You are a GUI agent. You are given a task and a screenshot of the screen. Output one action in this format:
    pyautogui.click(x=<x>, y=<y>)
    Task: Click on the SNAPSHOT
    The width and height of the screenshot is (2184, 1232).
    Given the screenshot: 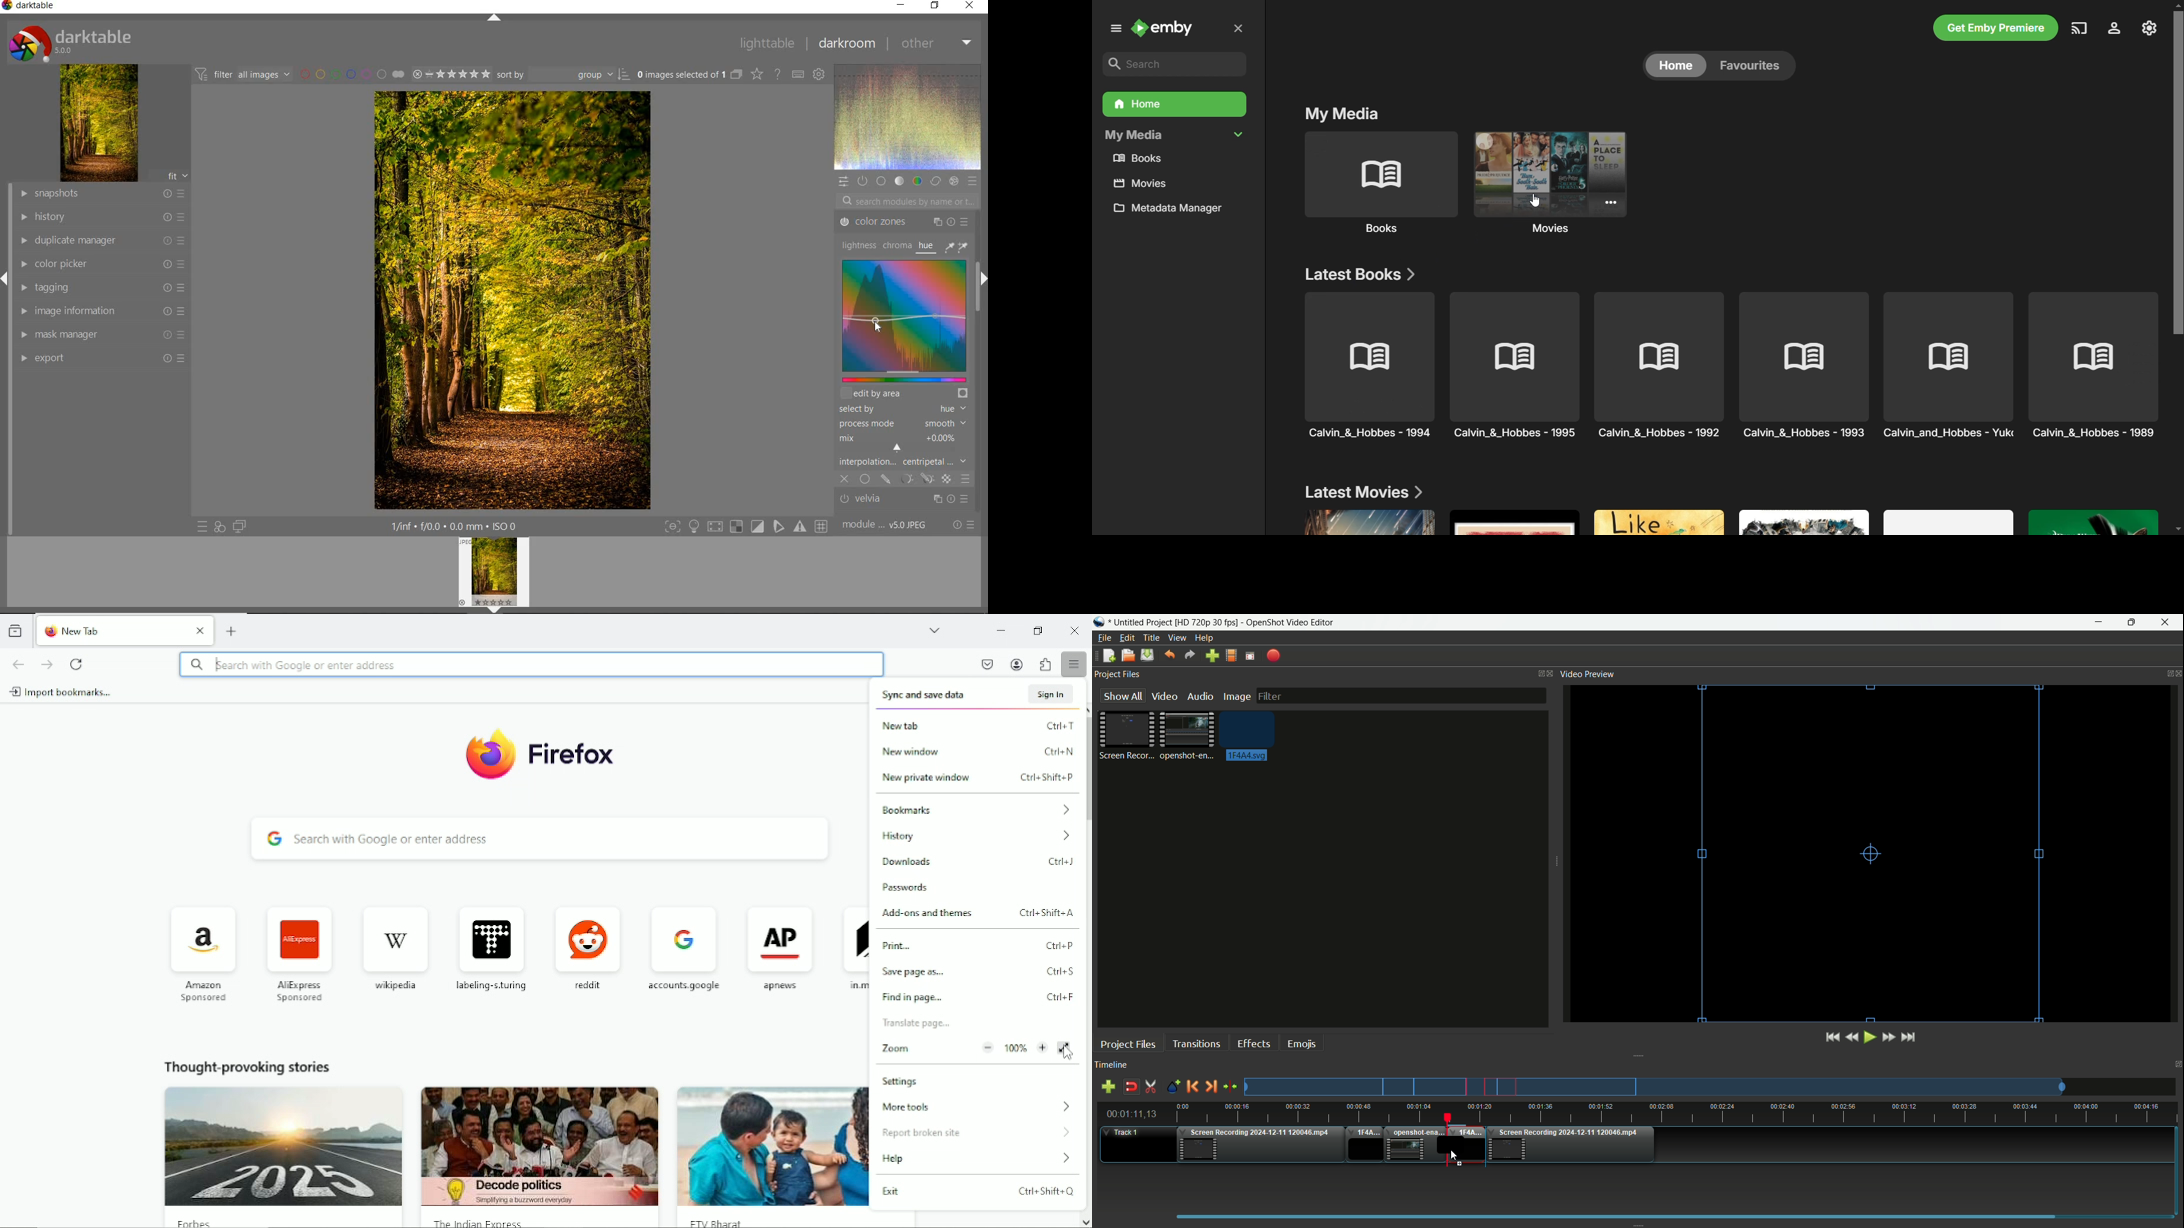 What is the action you would take?
    pyautogui.click(x=102, y=193)
    